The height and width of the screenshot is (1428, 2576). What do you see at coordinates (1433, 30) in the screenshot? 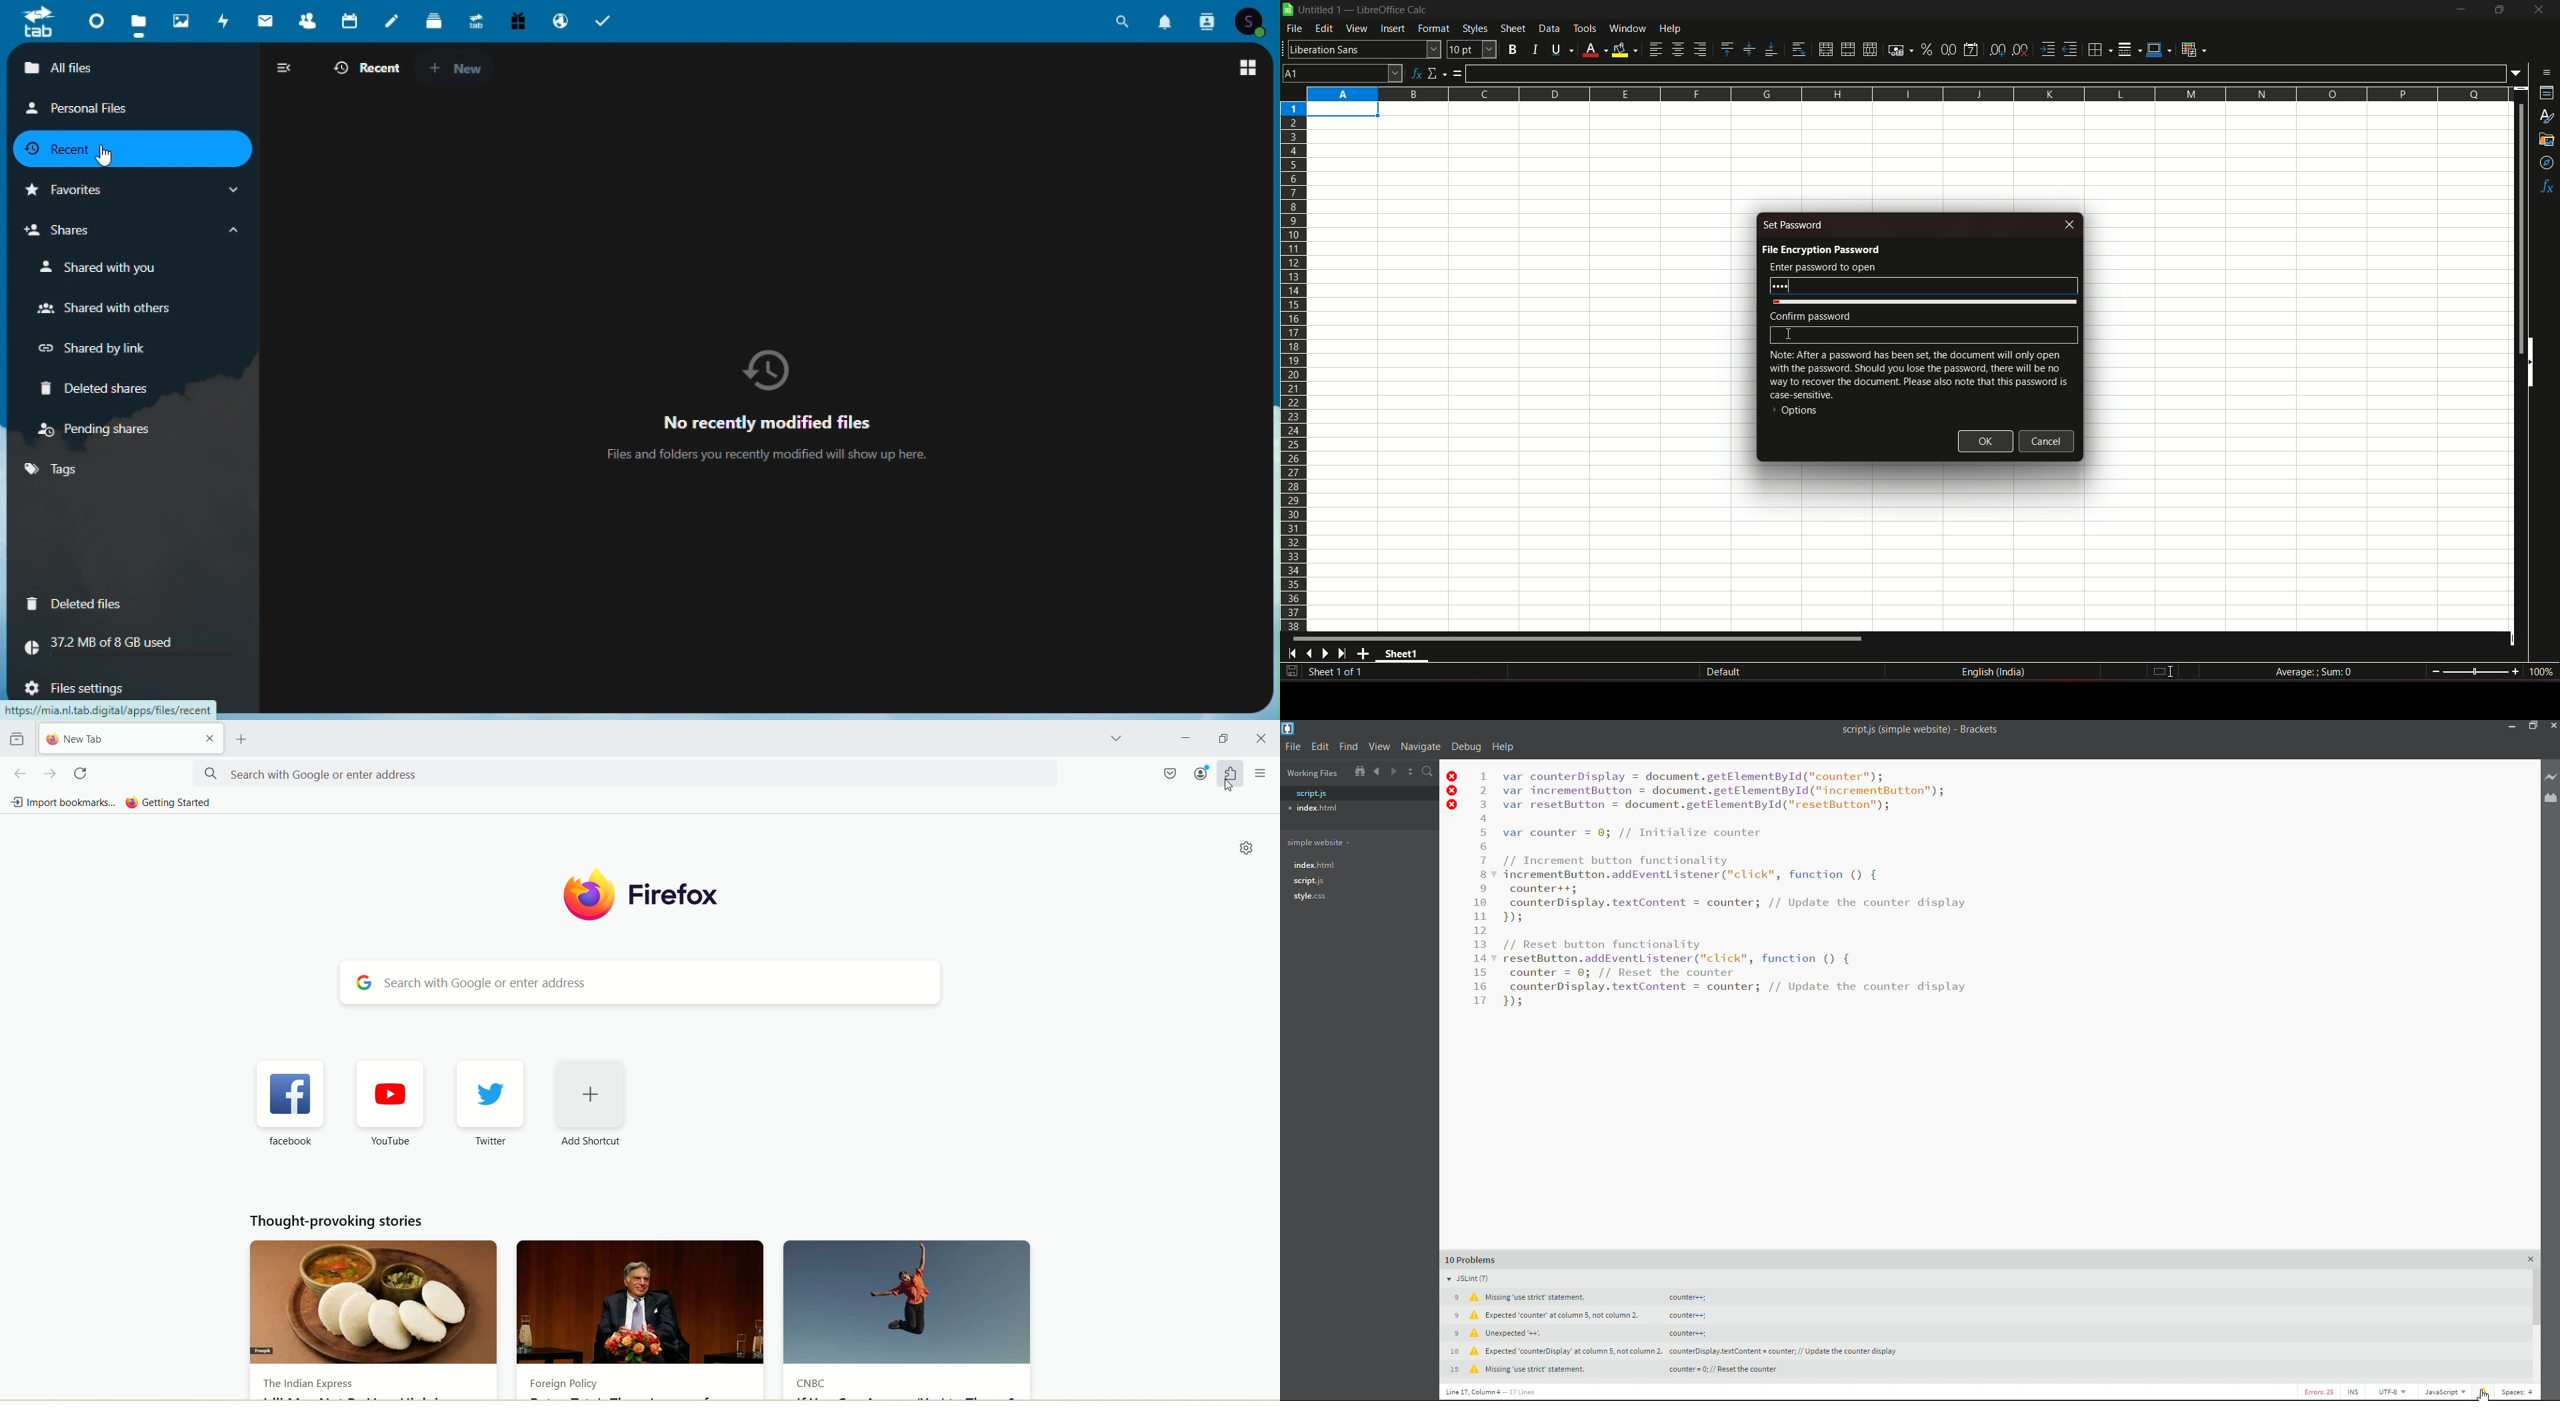
I see `Format` at bounding box center [1433, 30].